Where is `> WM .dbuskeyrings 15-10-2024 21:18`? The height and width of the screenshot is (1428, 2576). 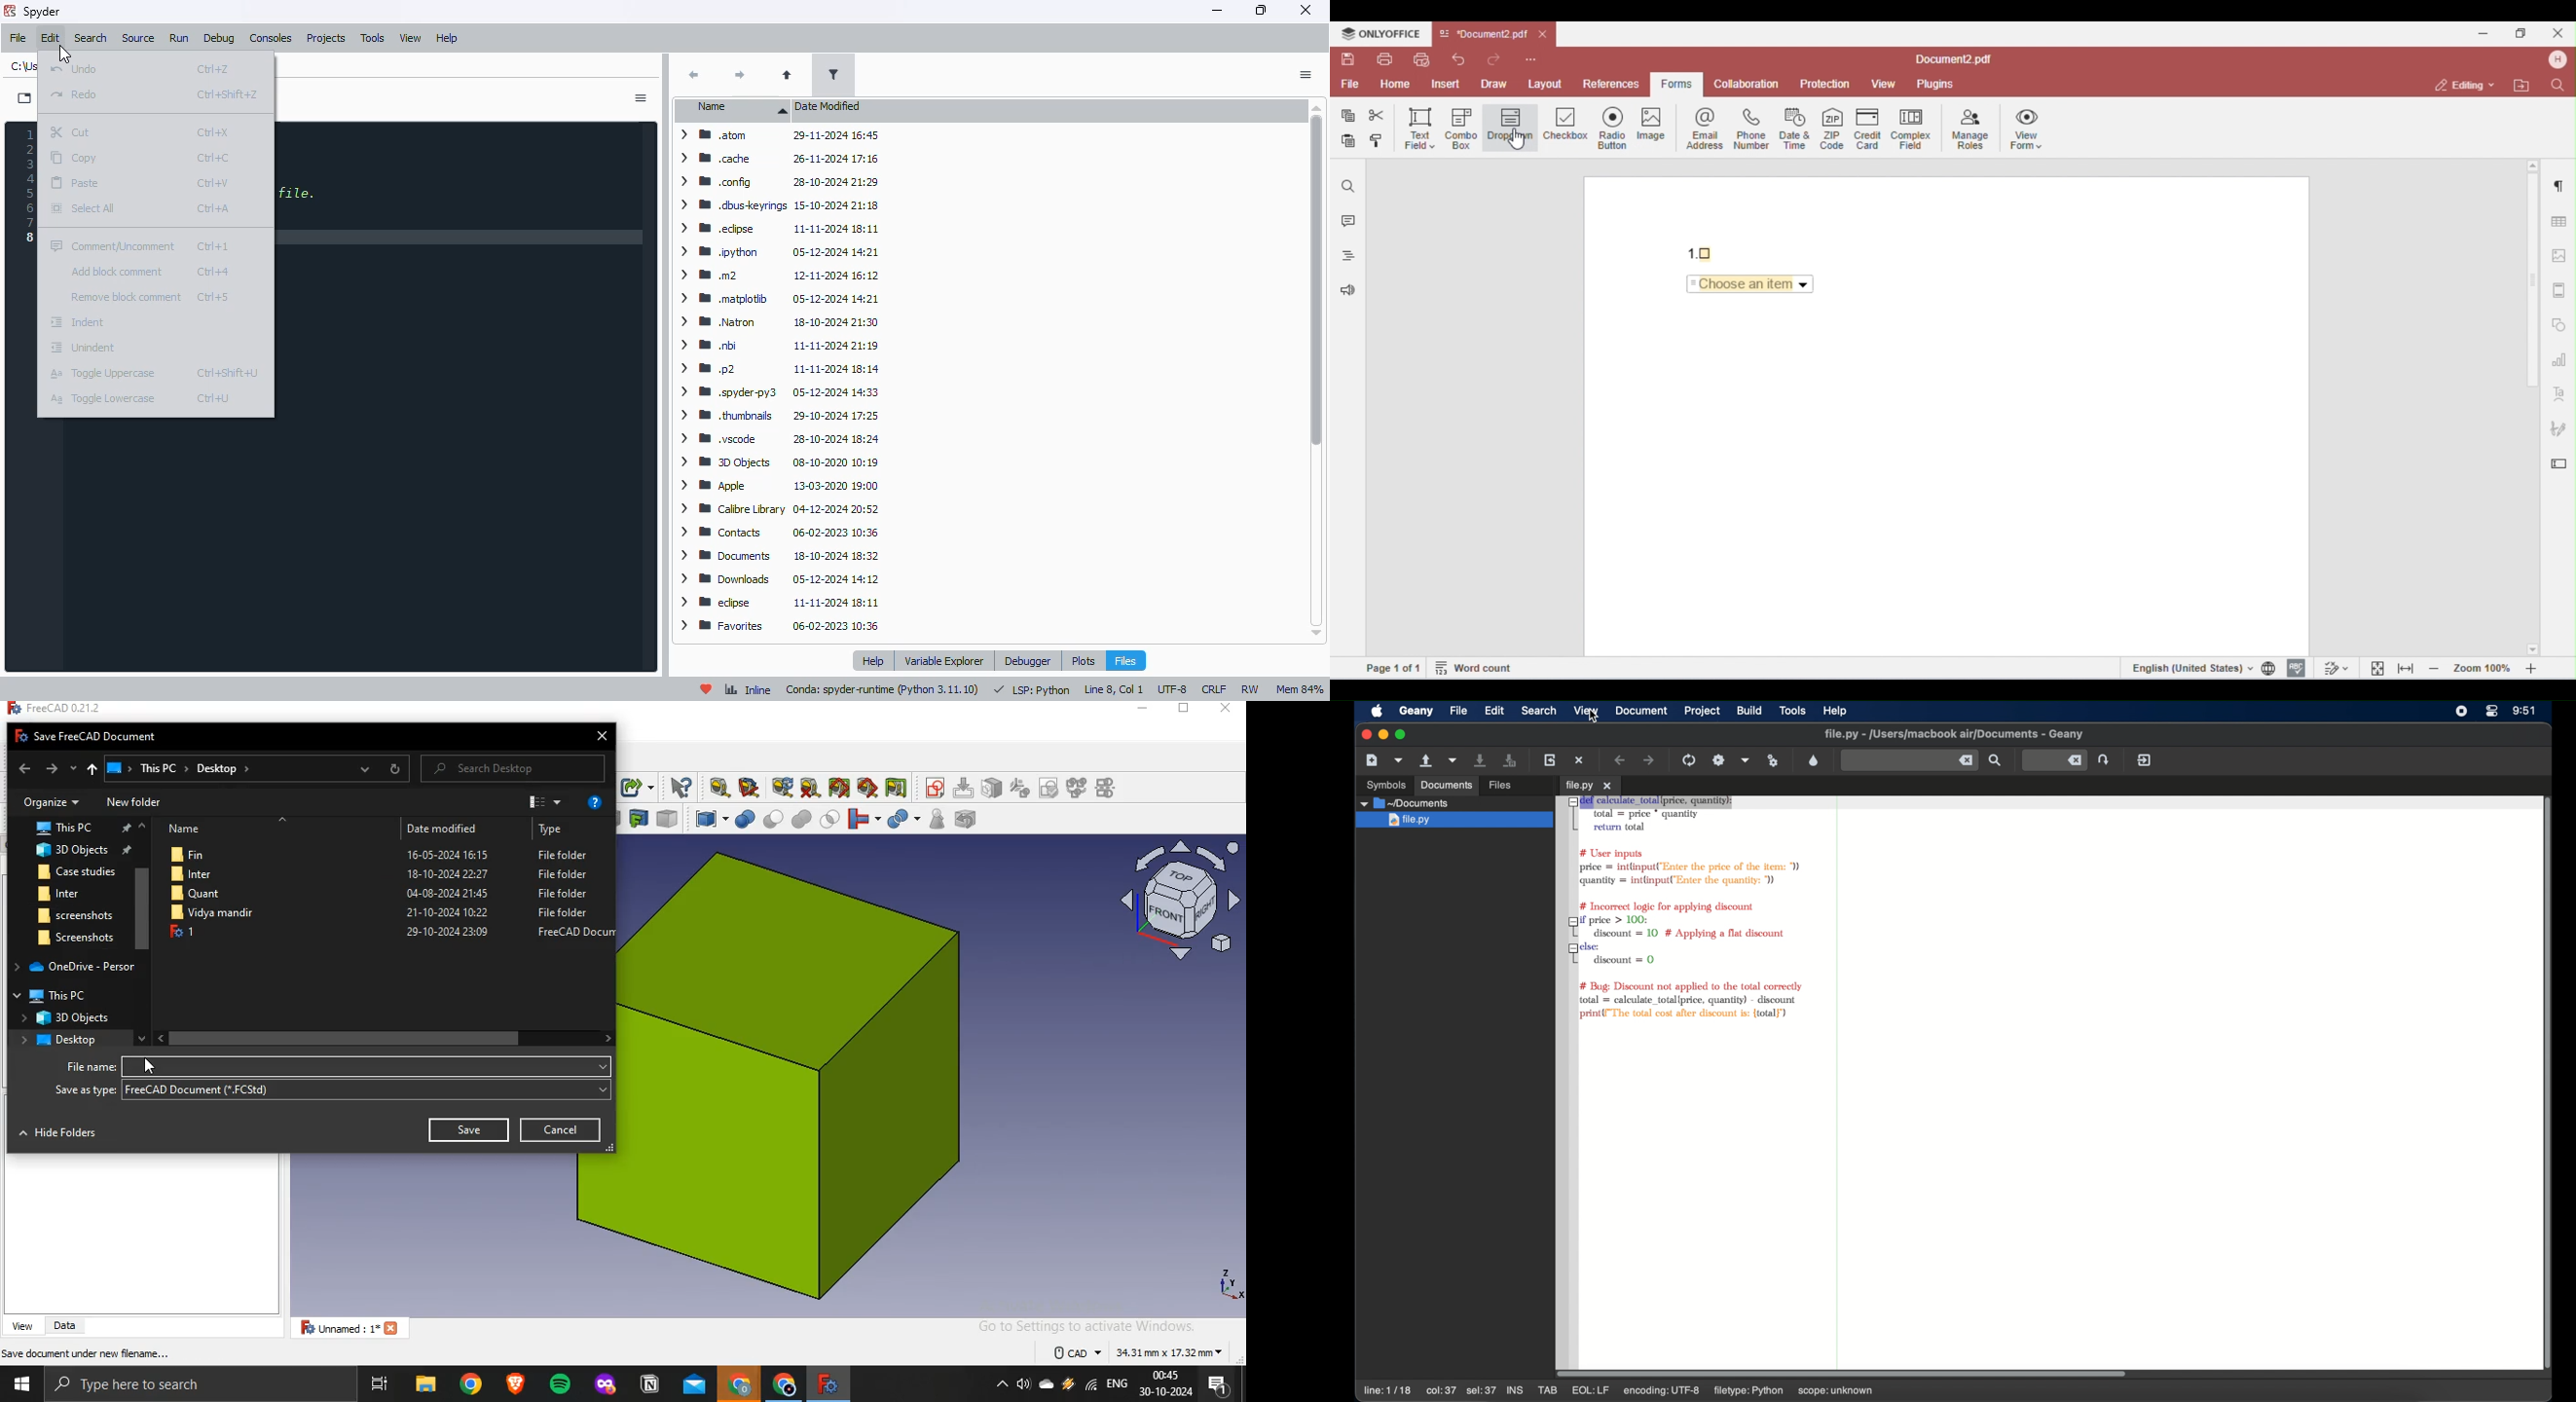
> WM .dbuskeyrings 15-10-2024 21:18 is located at coordinates (776, 203).